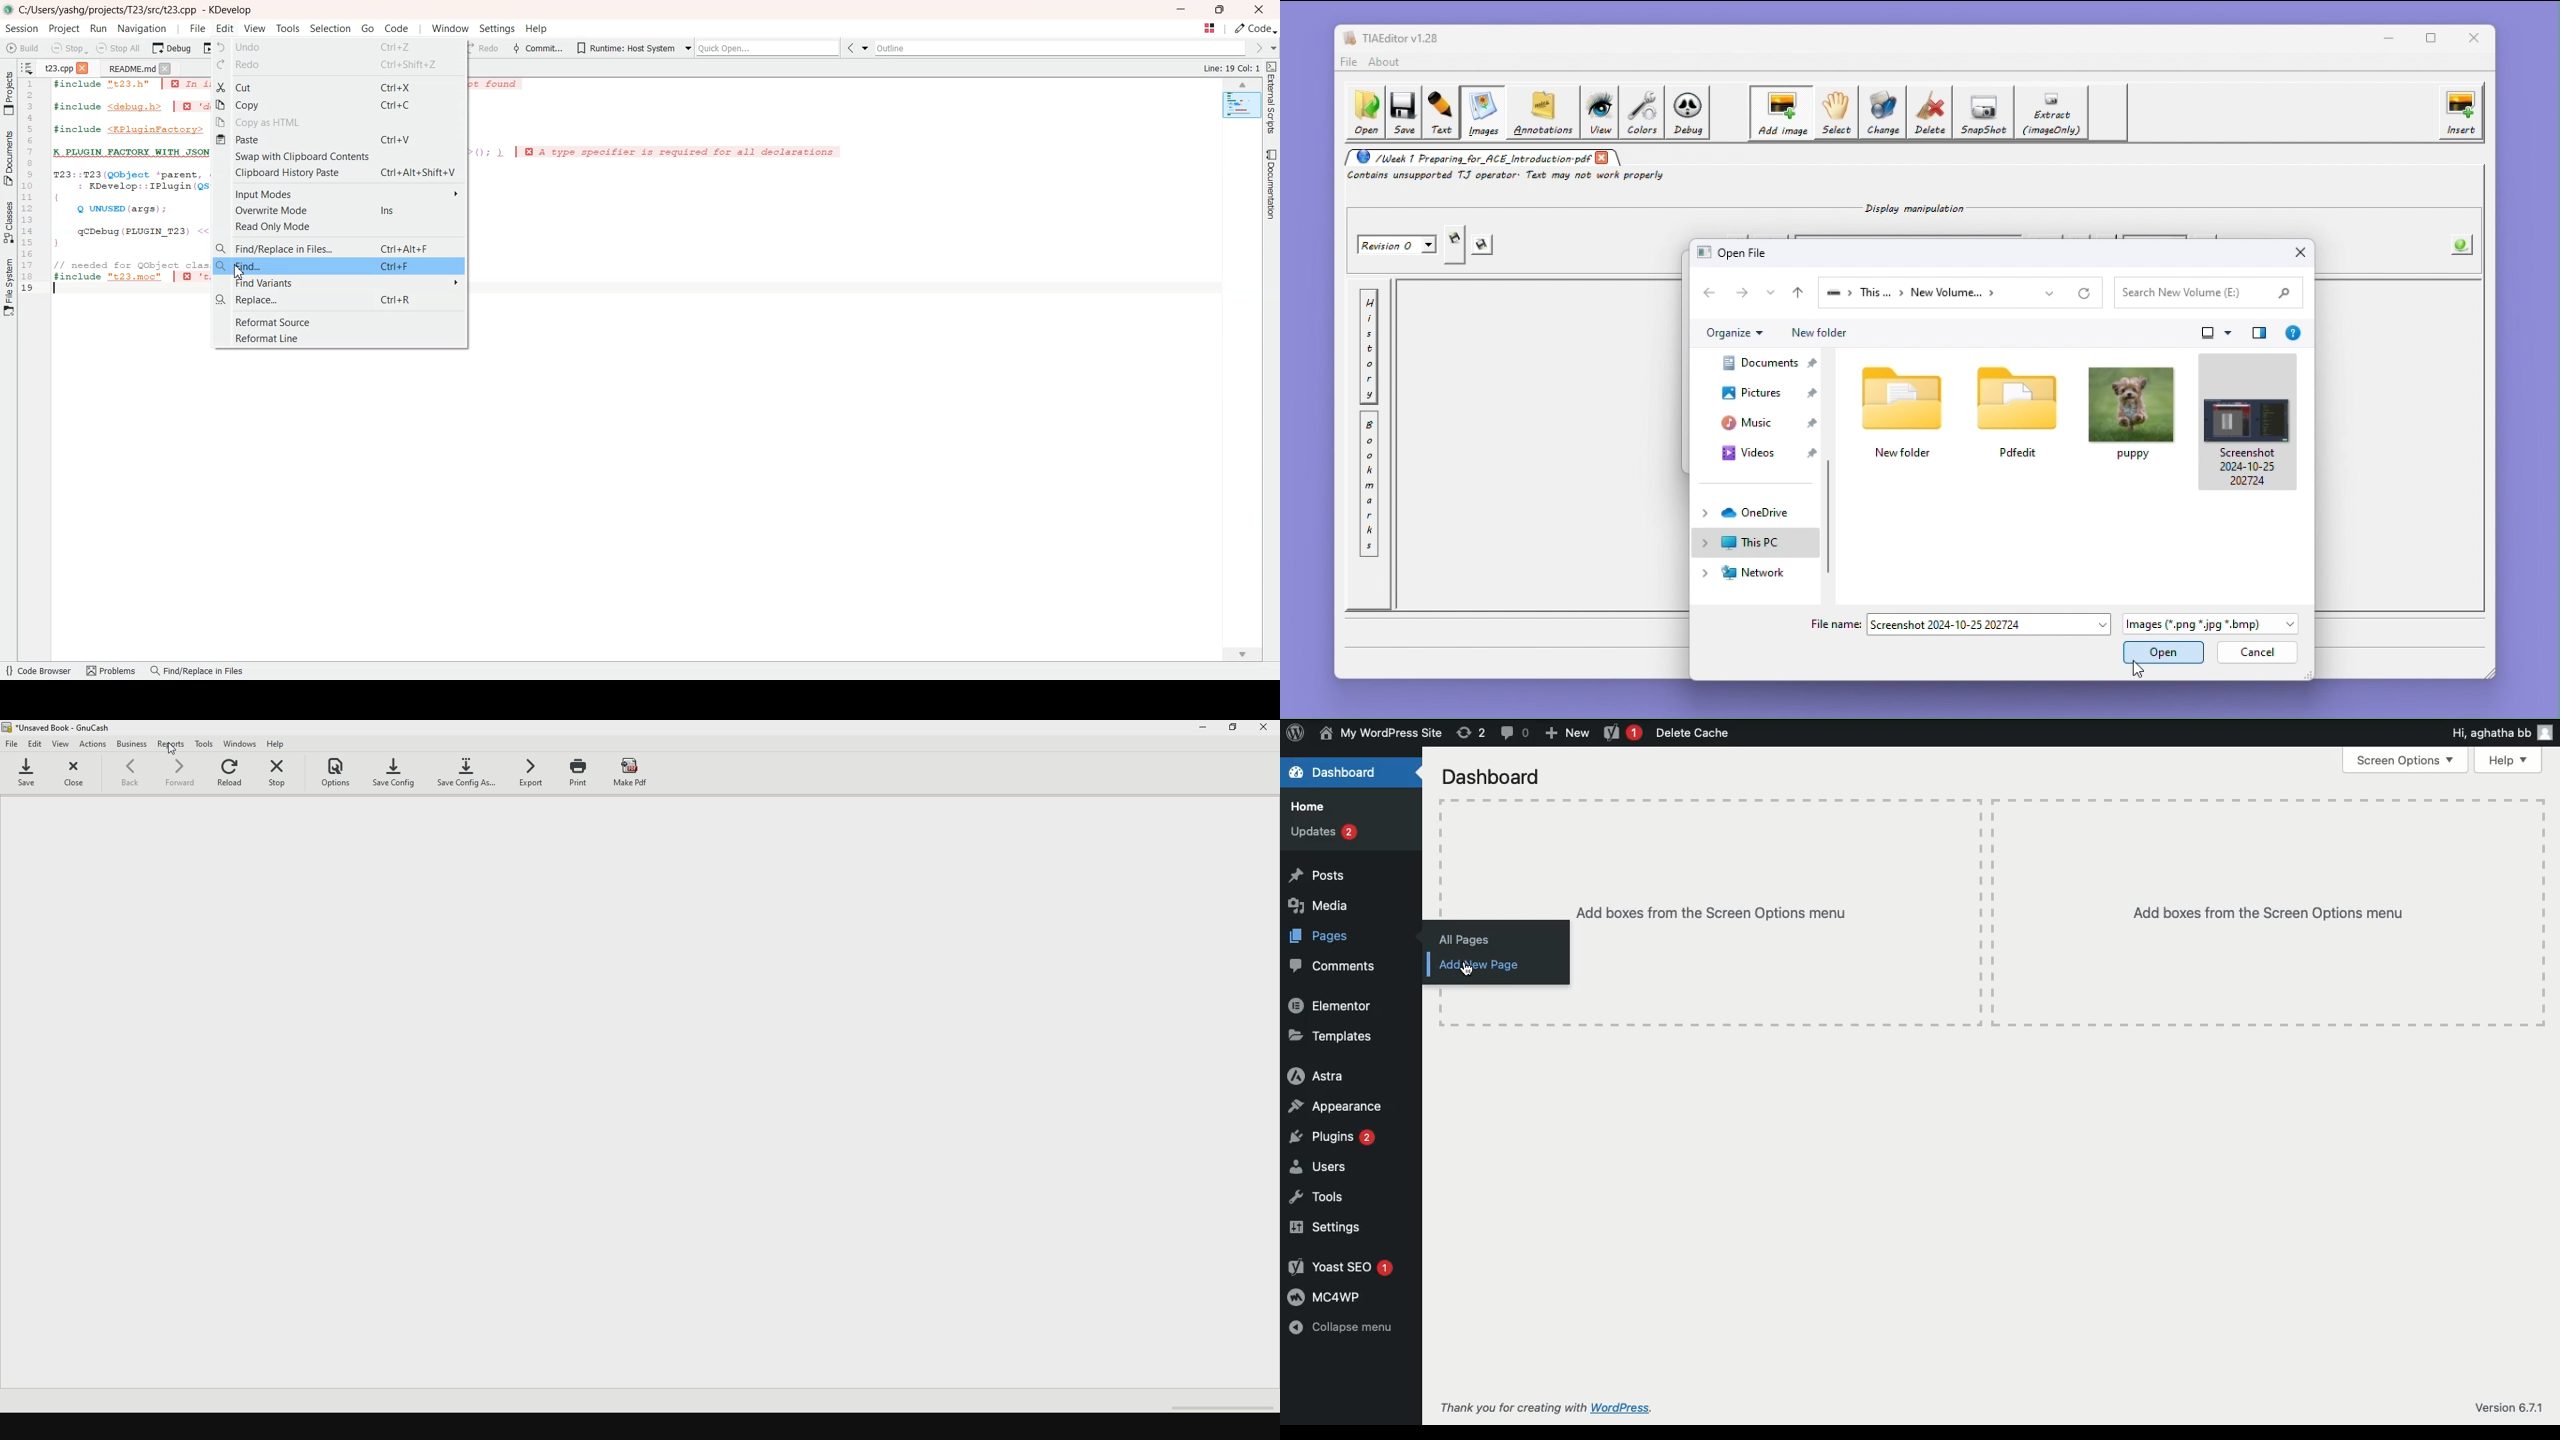 The image size is (2576, 1456). What do you see at coordinates (769, 48) in the screenshot?
I see `Quick open` at bounding box center [769, 48].